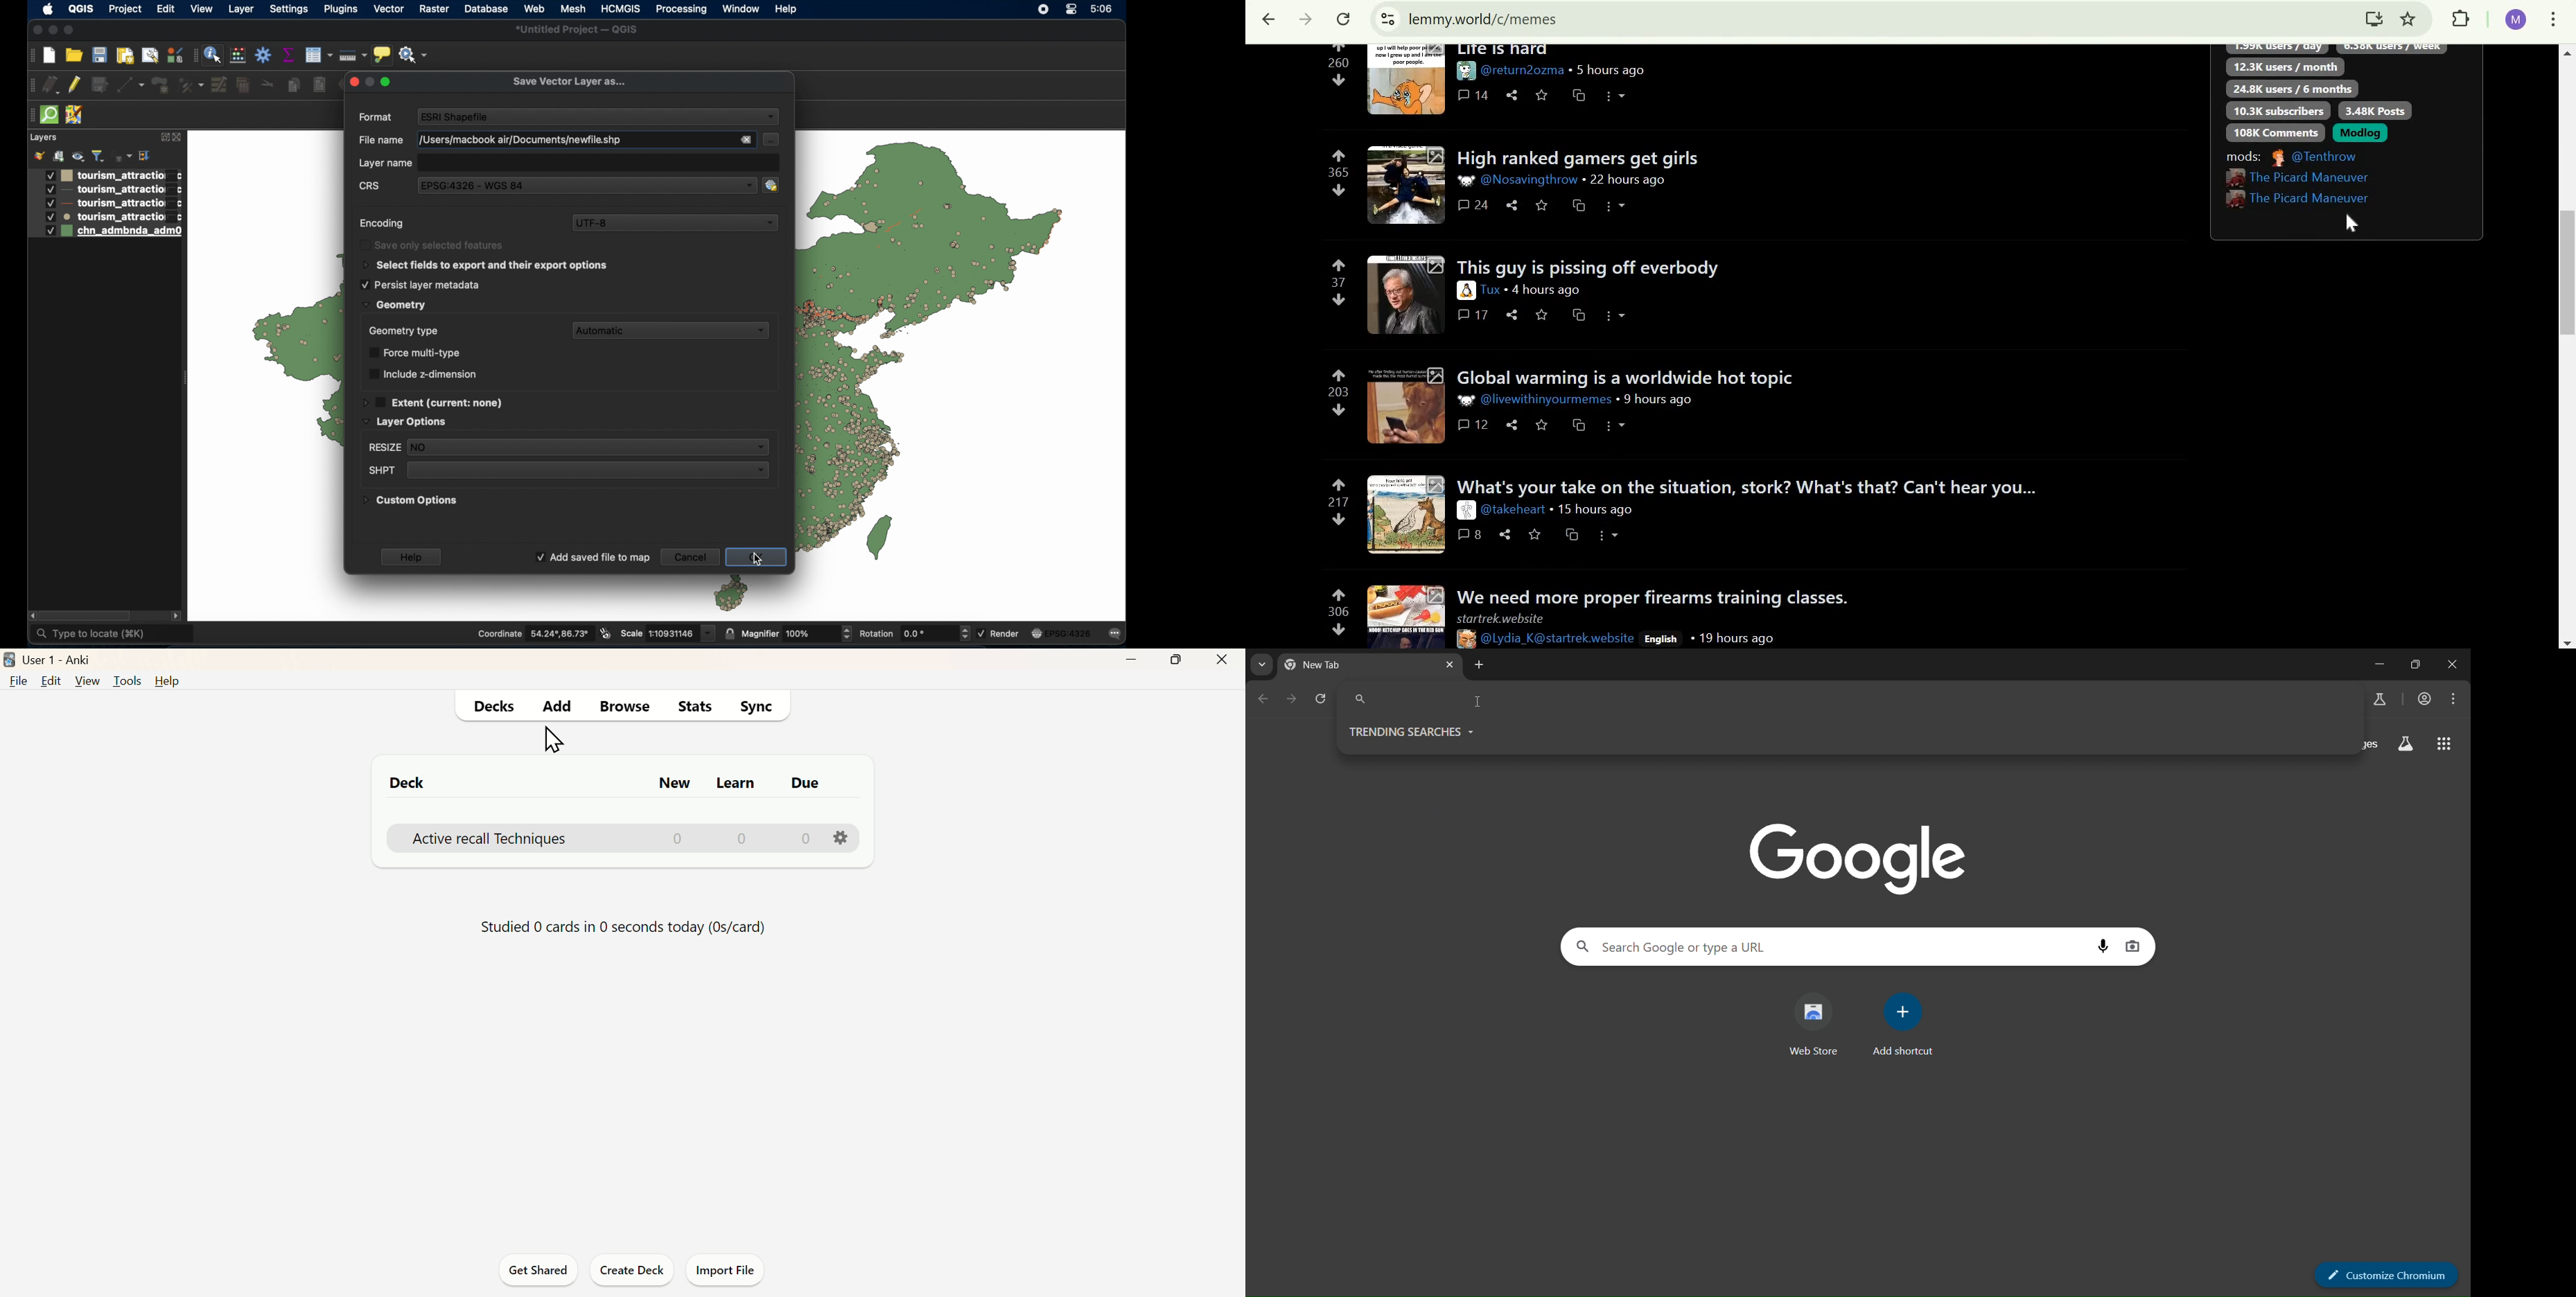  I want to click on copy features, so click(293, 85).